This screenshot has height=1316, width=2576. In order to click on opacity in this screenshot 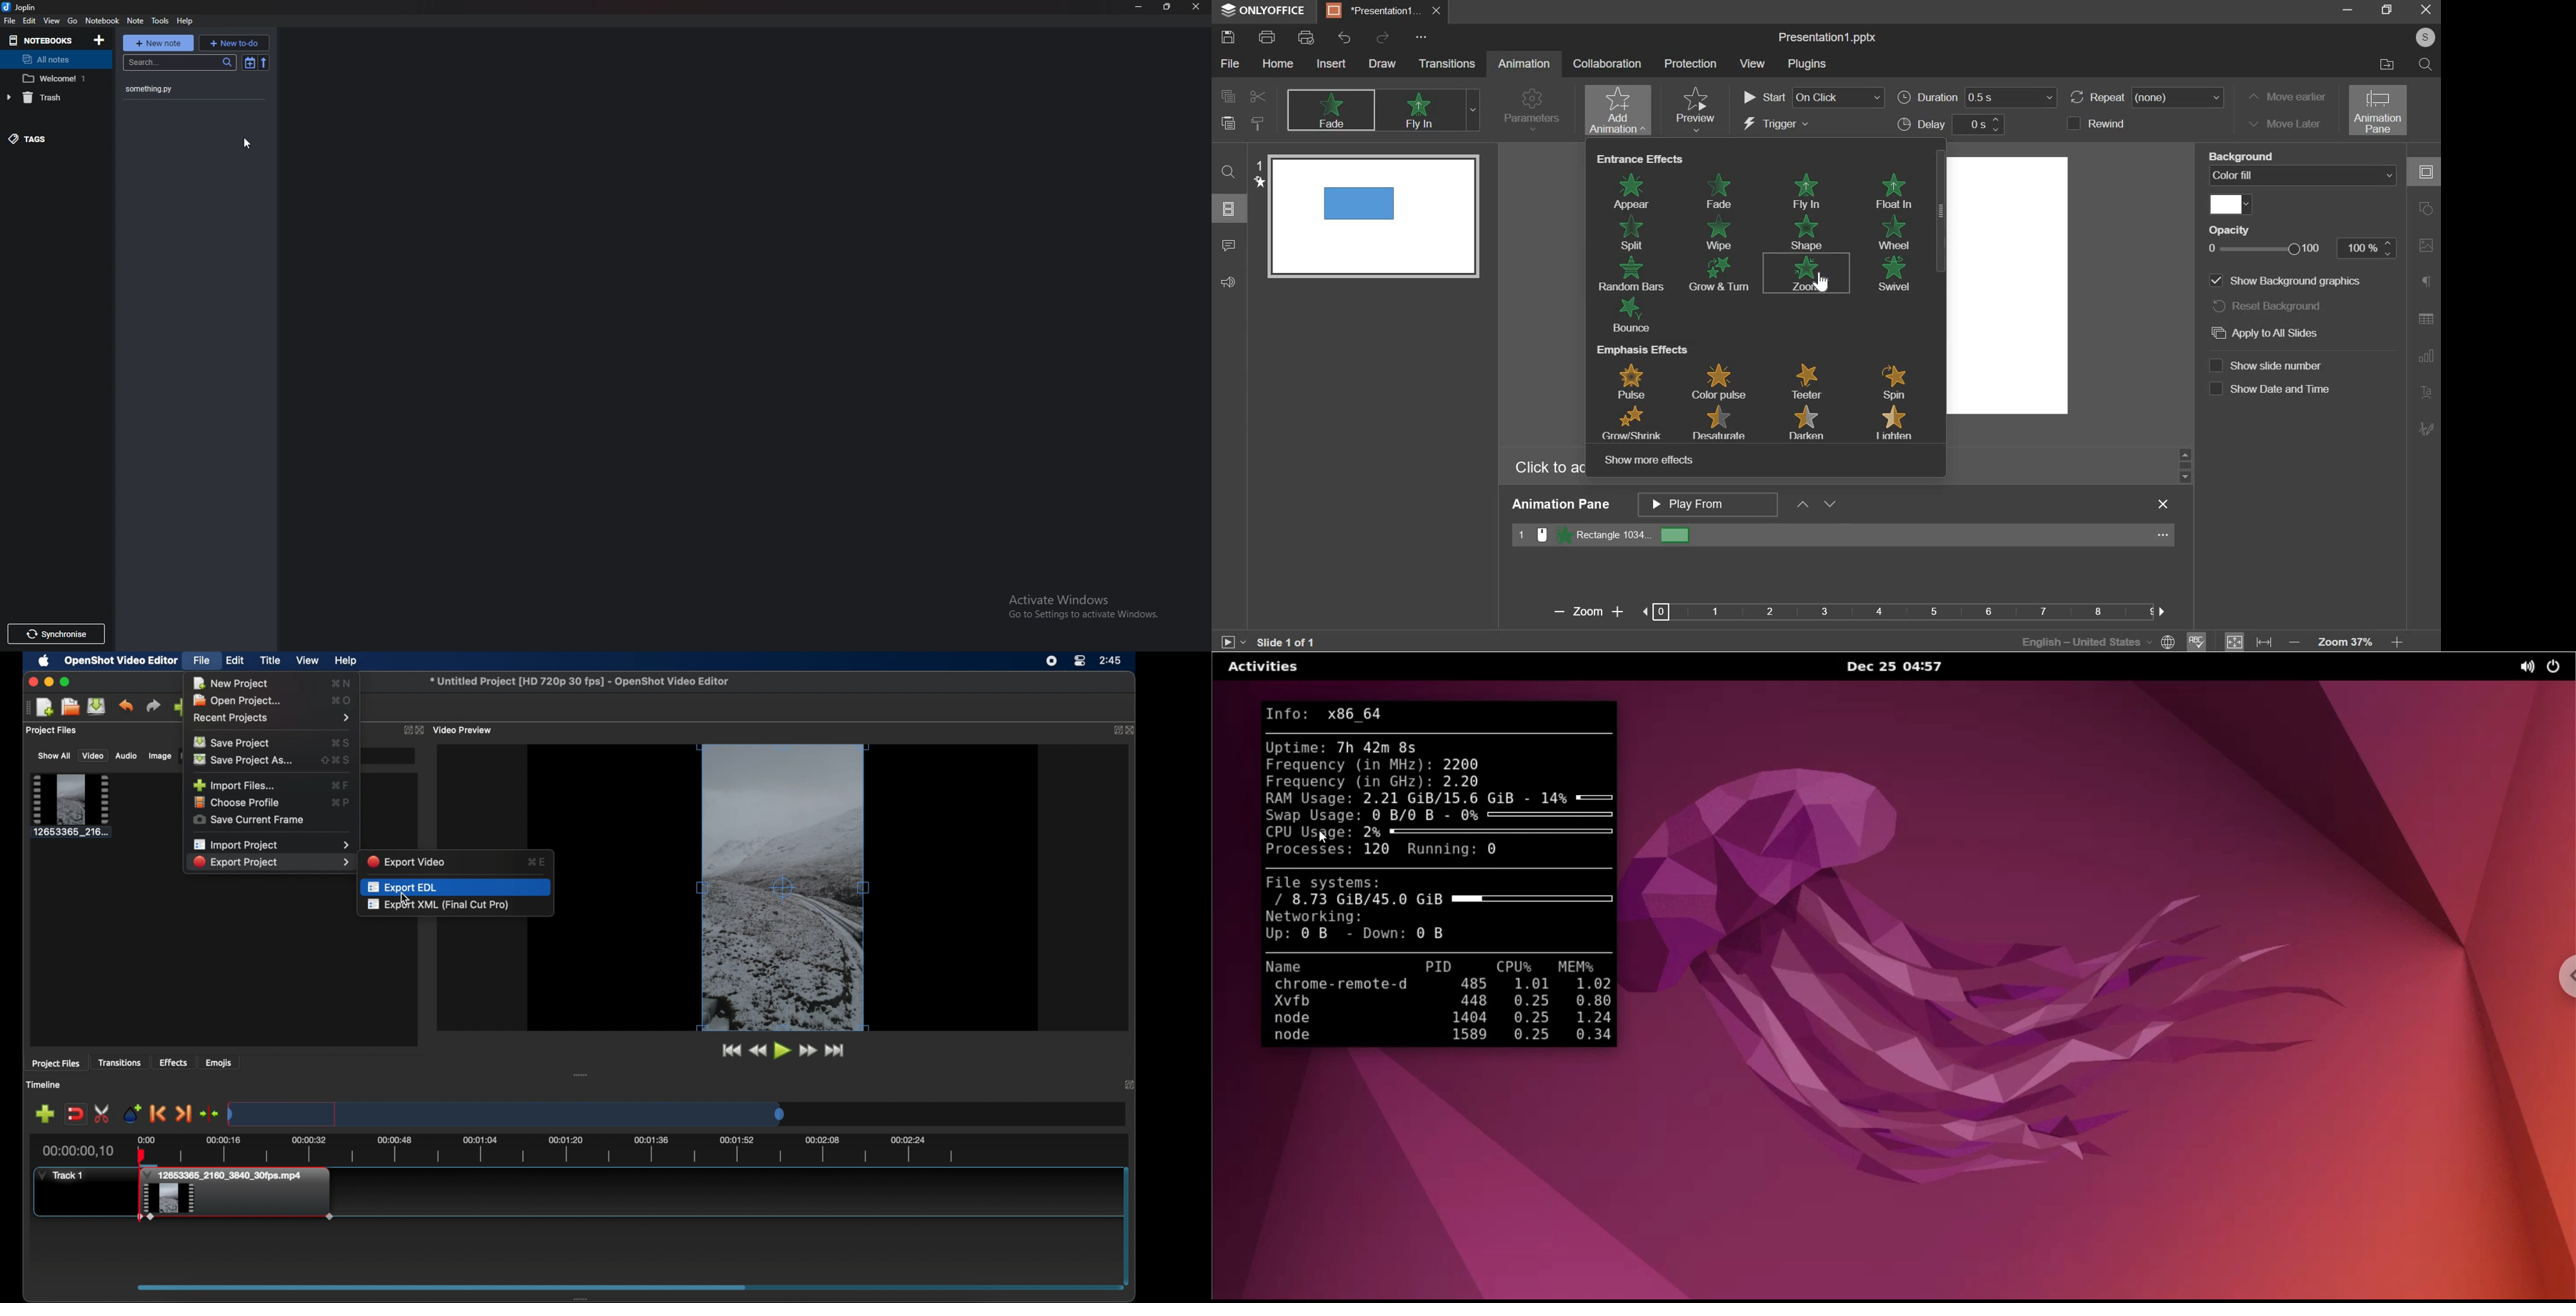, I will do `click(2261, 252)`.